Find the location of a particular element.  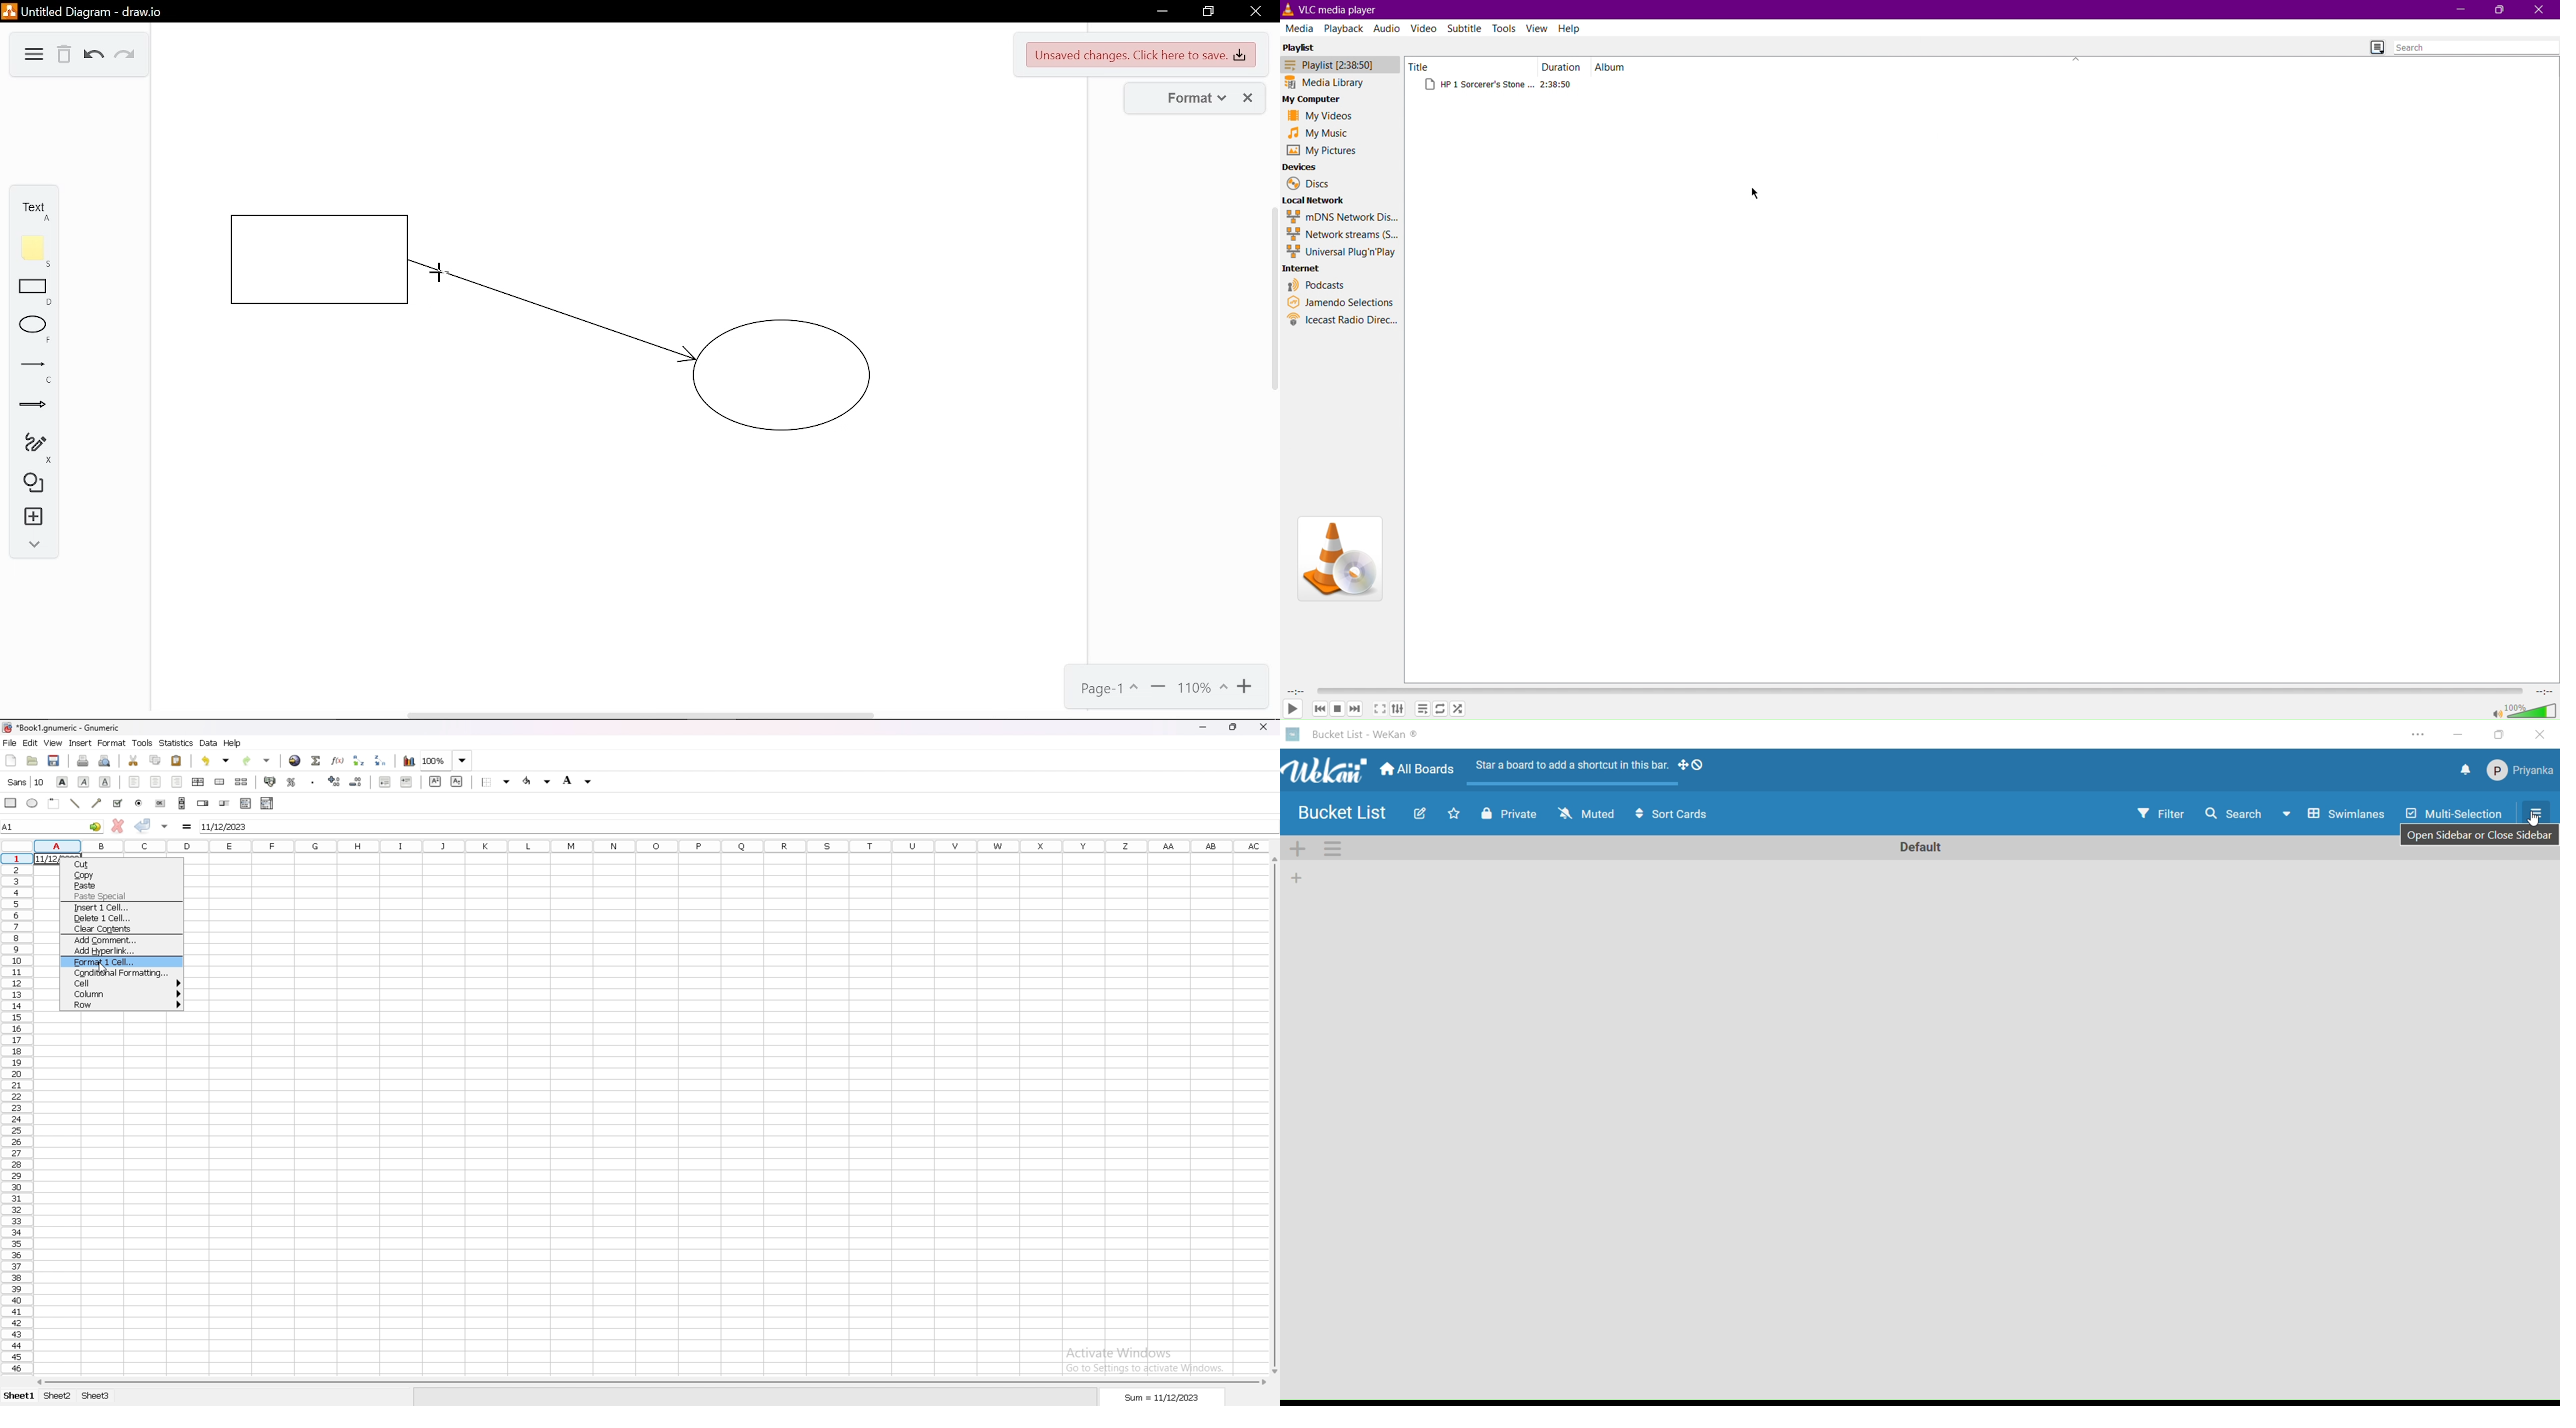

edit is located at coordinates (1419, 813).